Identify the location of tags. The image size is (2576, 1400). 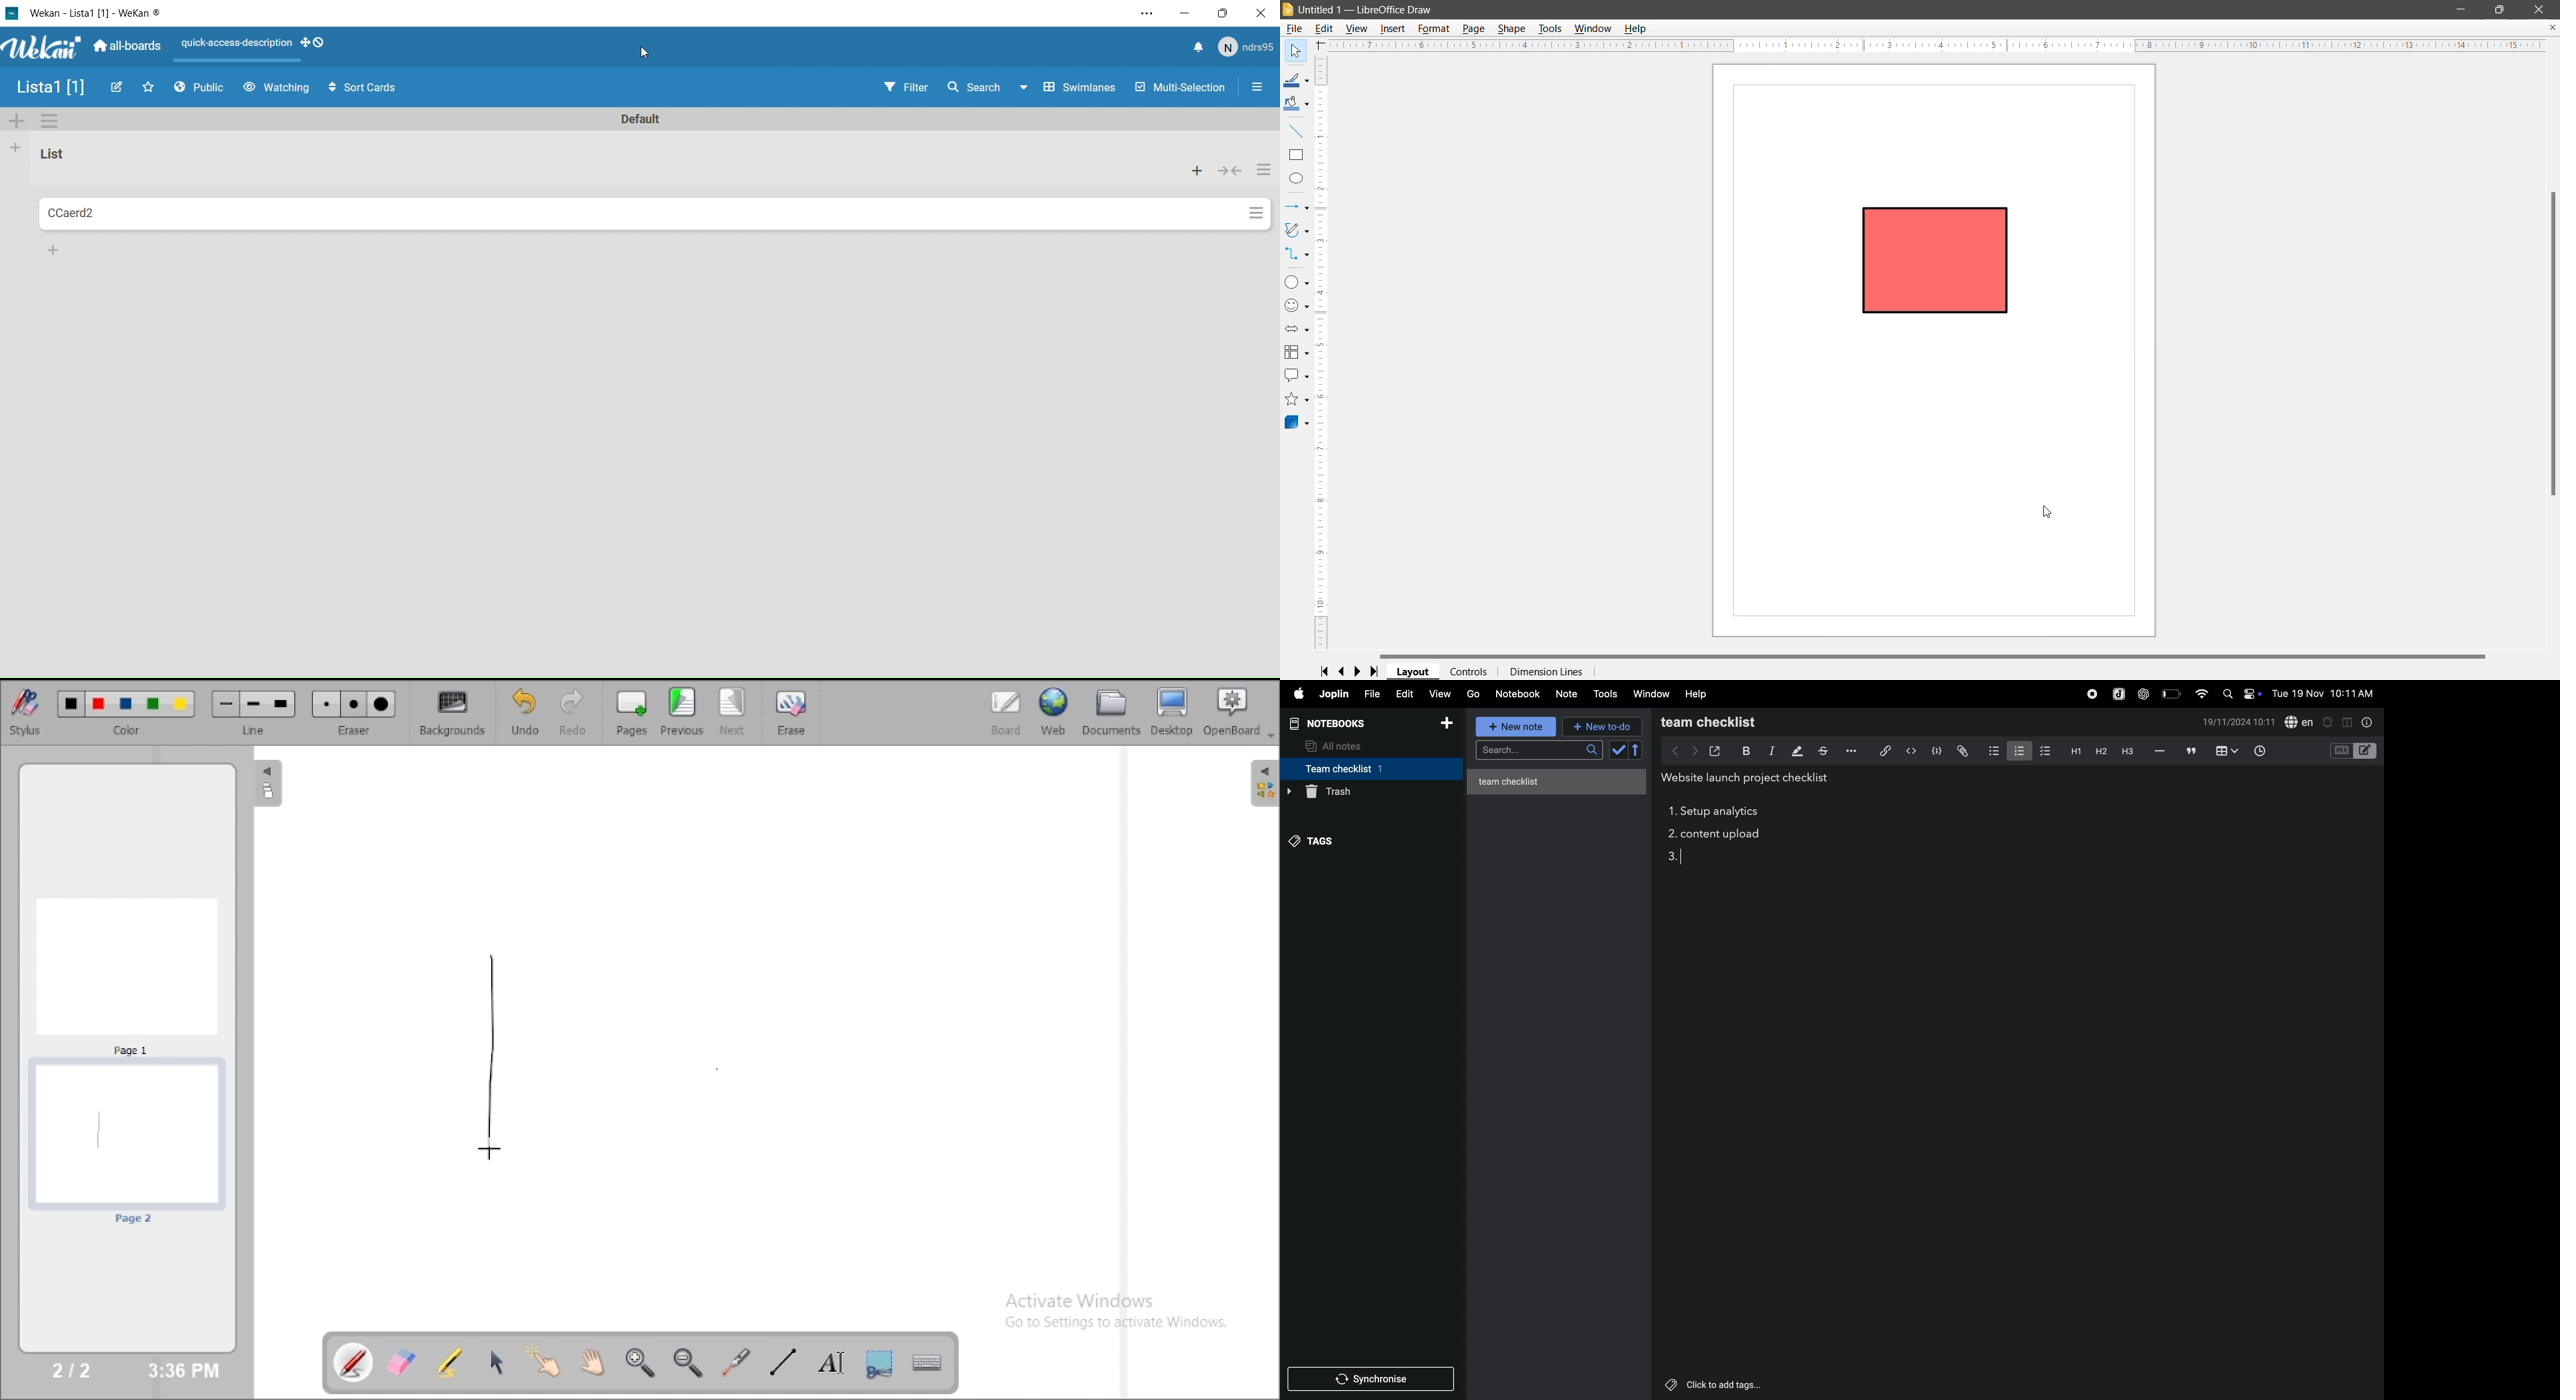
(1318, 839).